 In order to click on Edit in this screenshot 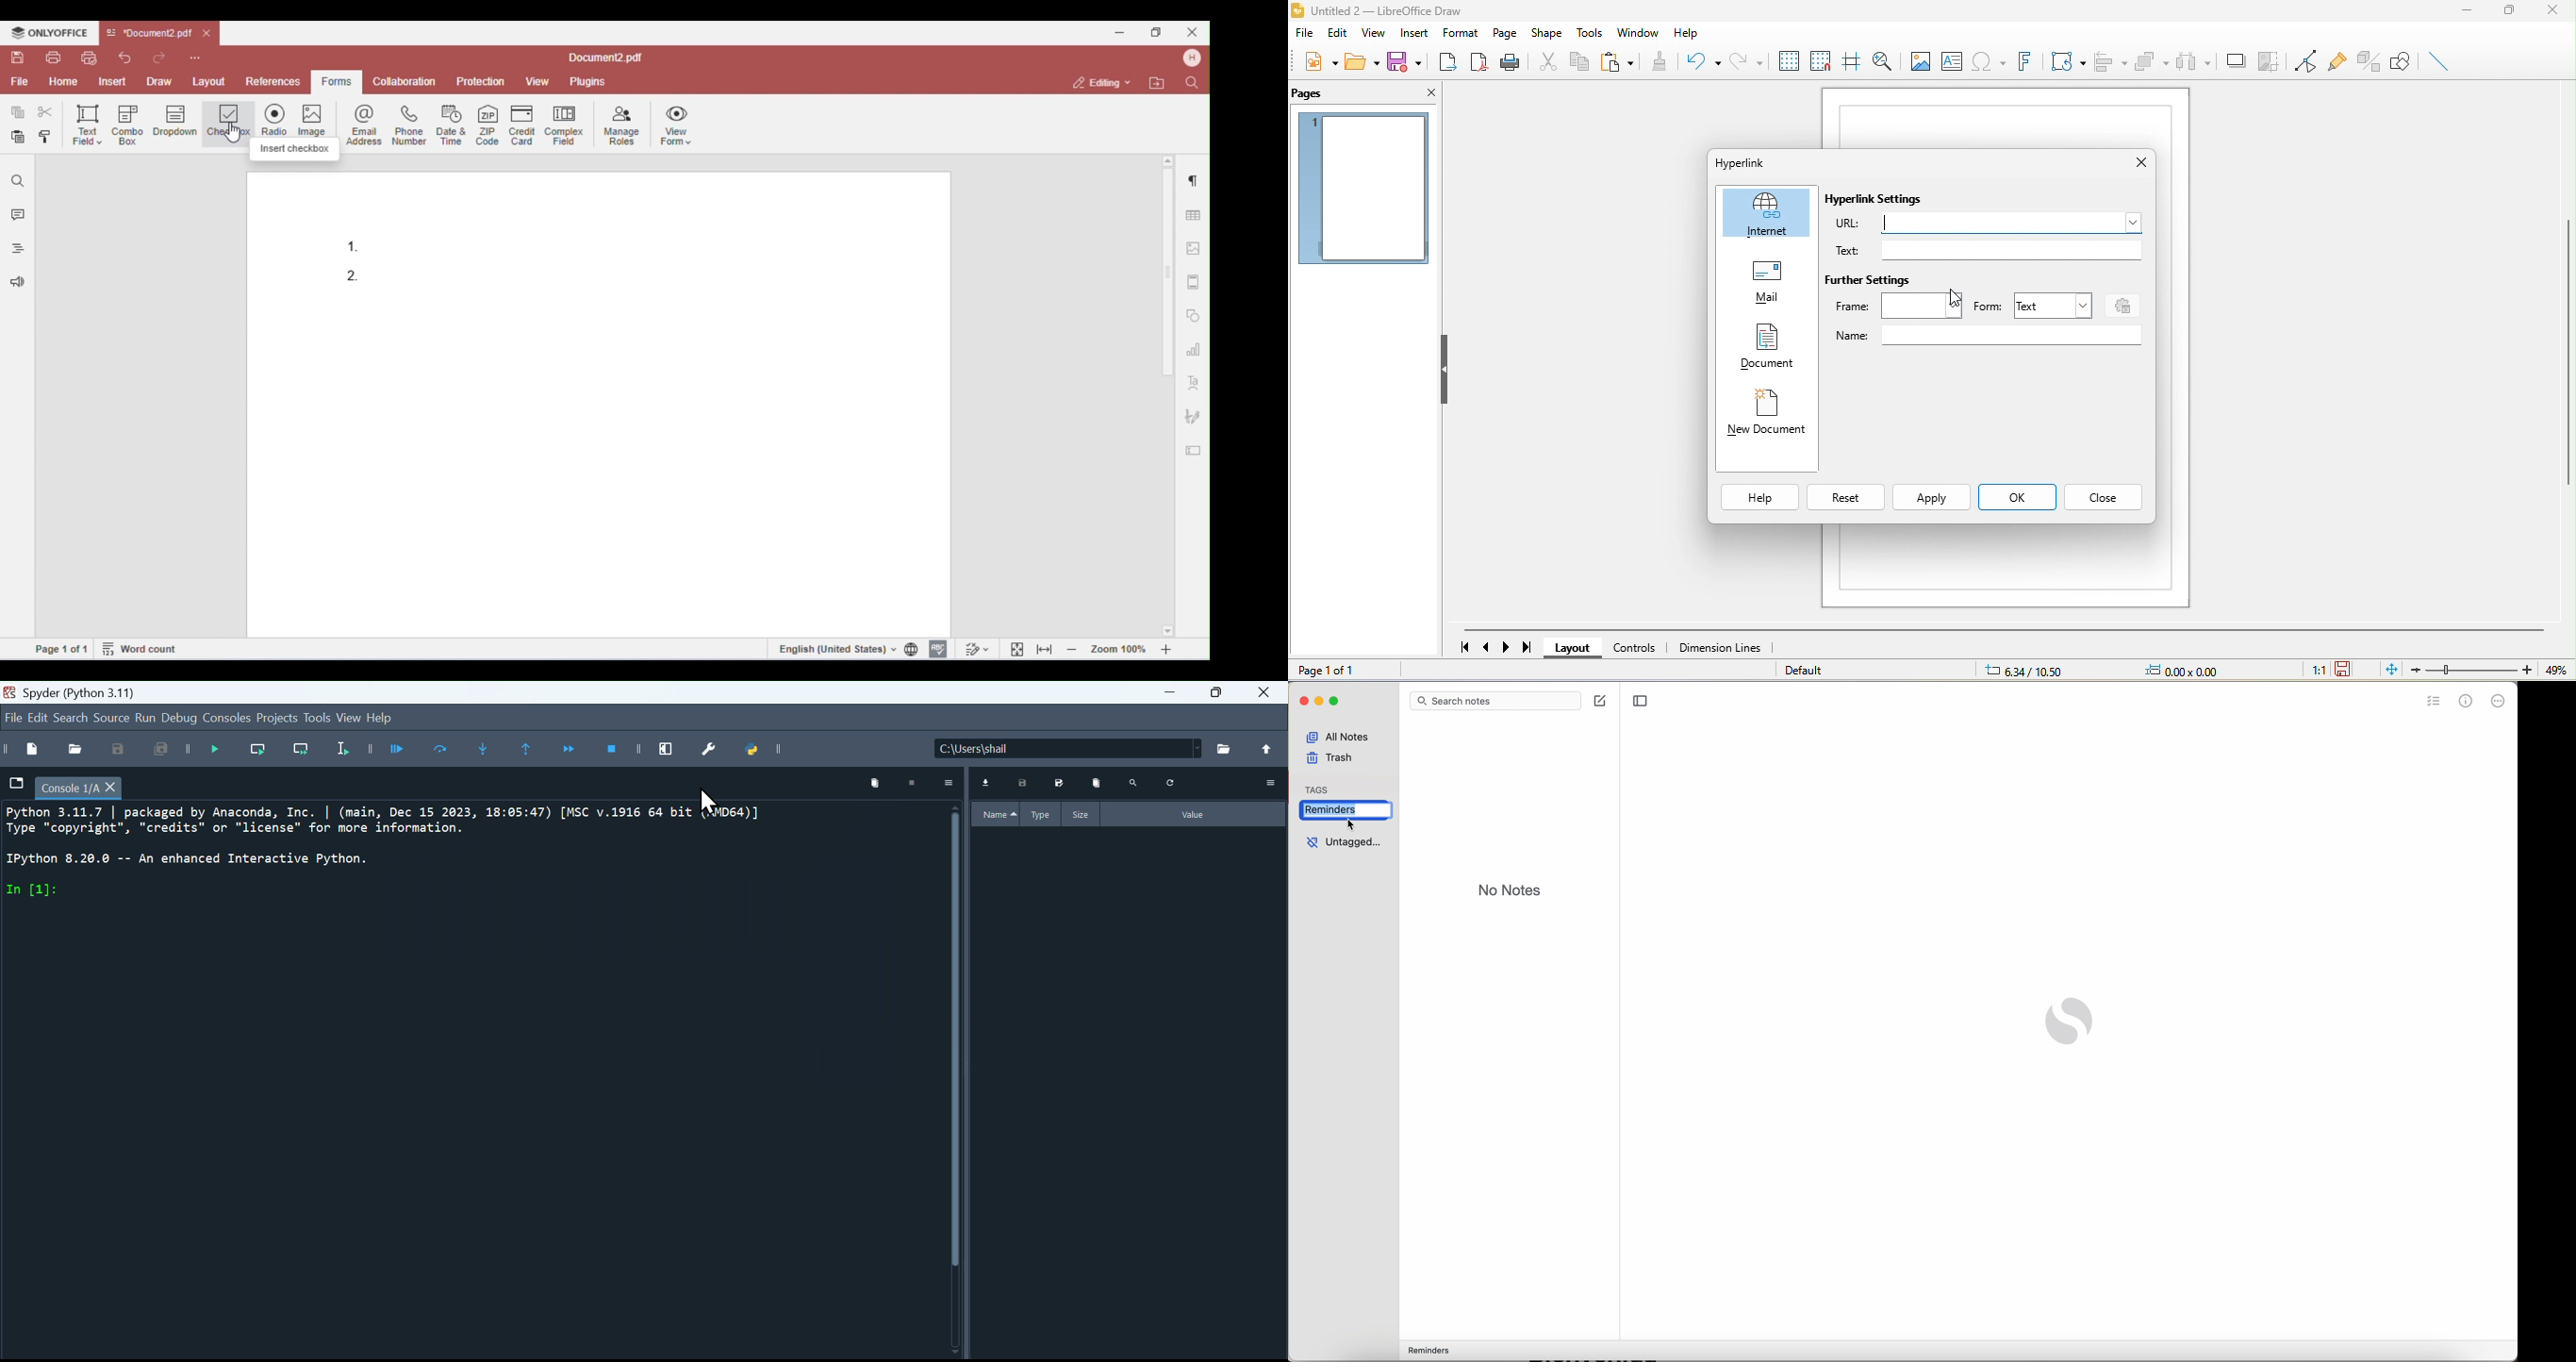, I will do `click(40, 717)`.